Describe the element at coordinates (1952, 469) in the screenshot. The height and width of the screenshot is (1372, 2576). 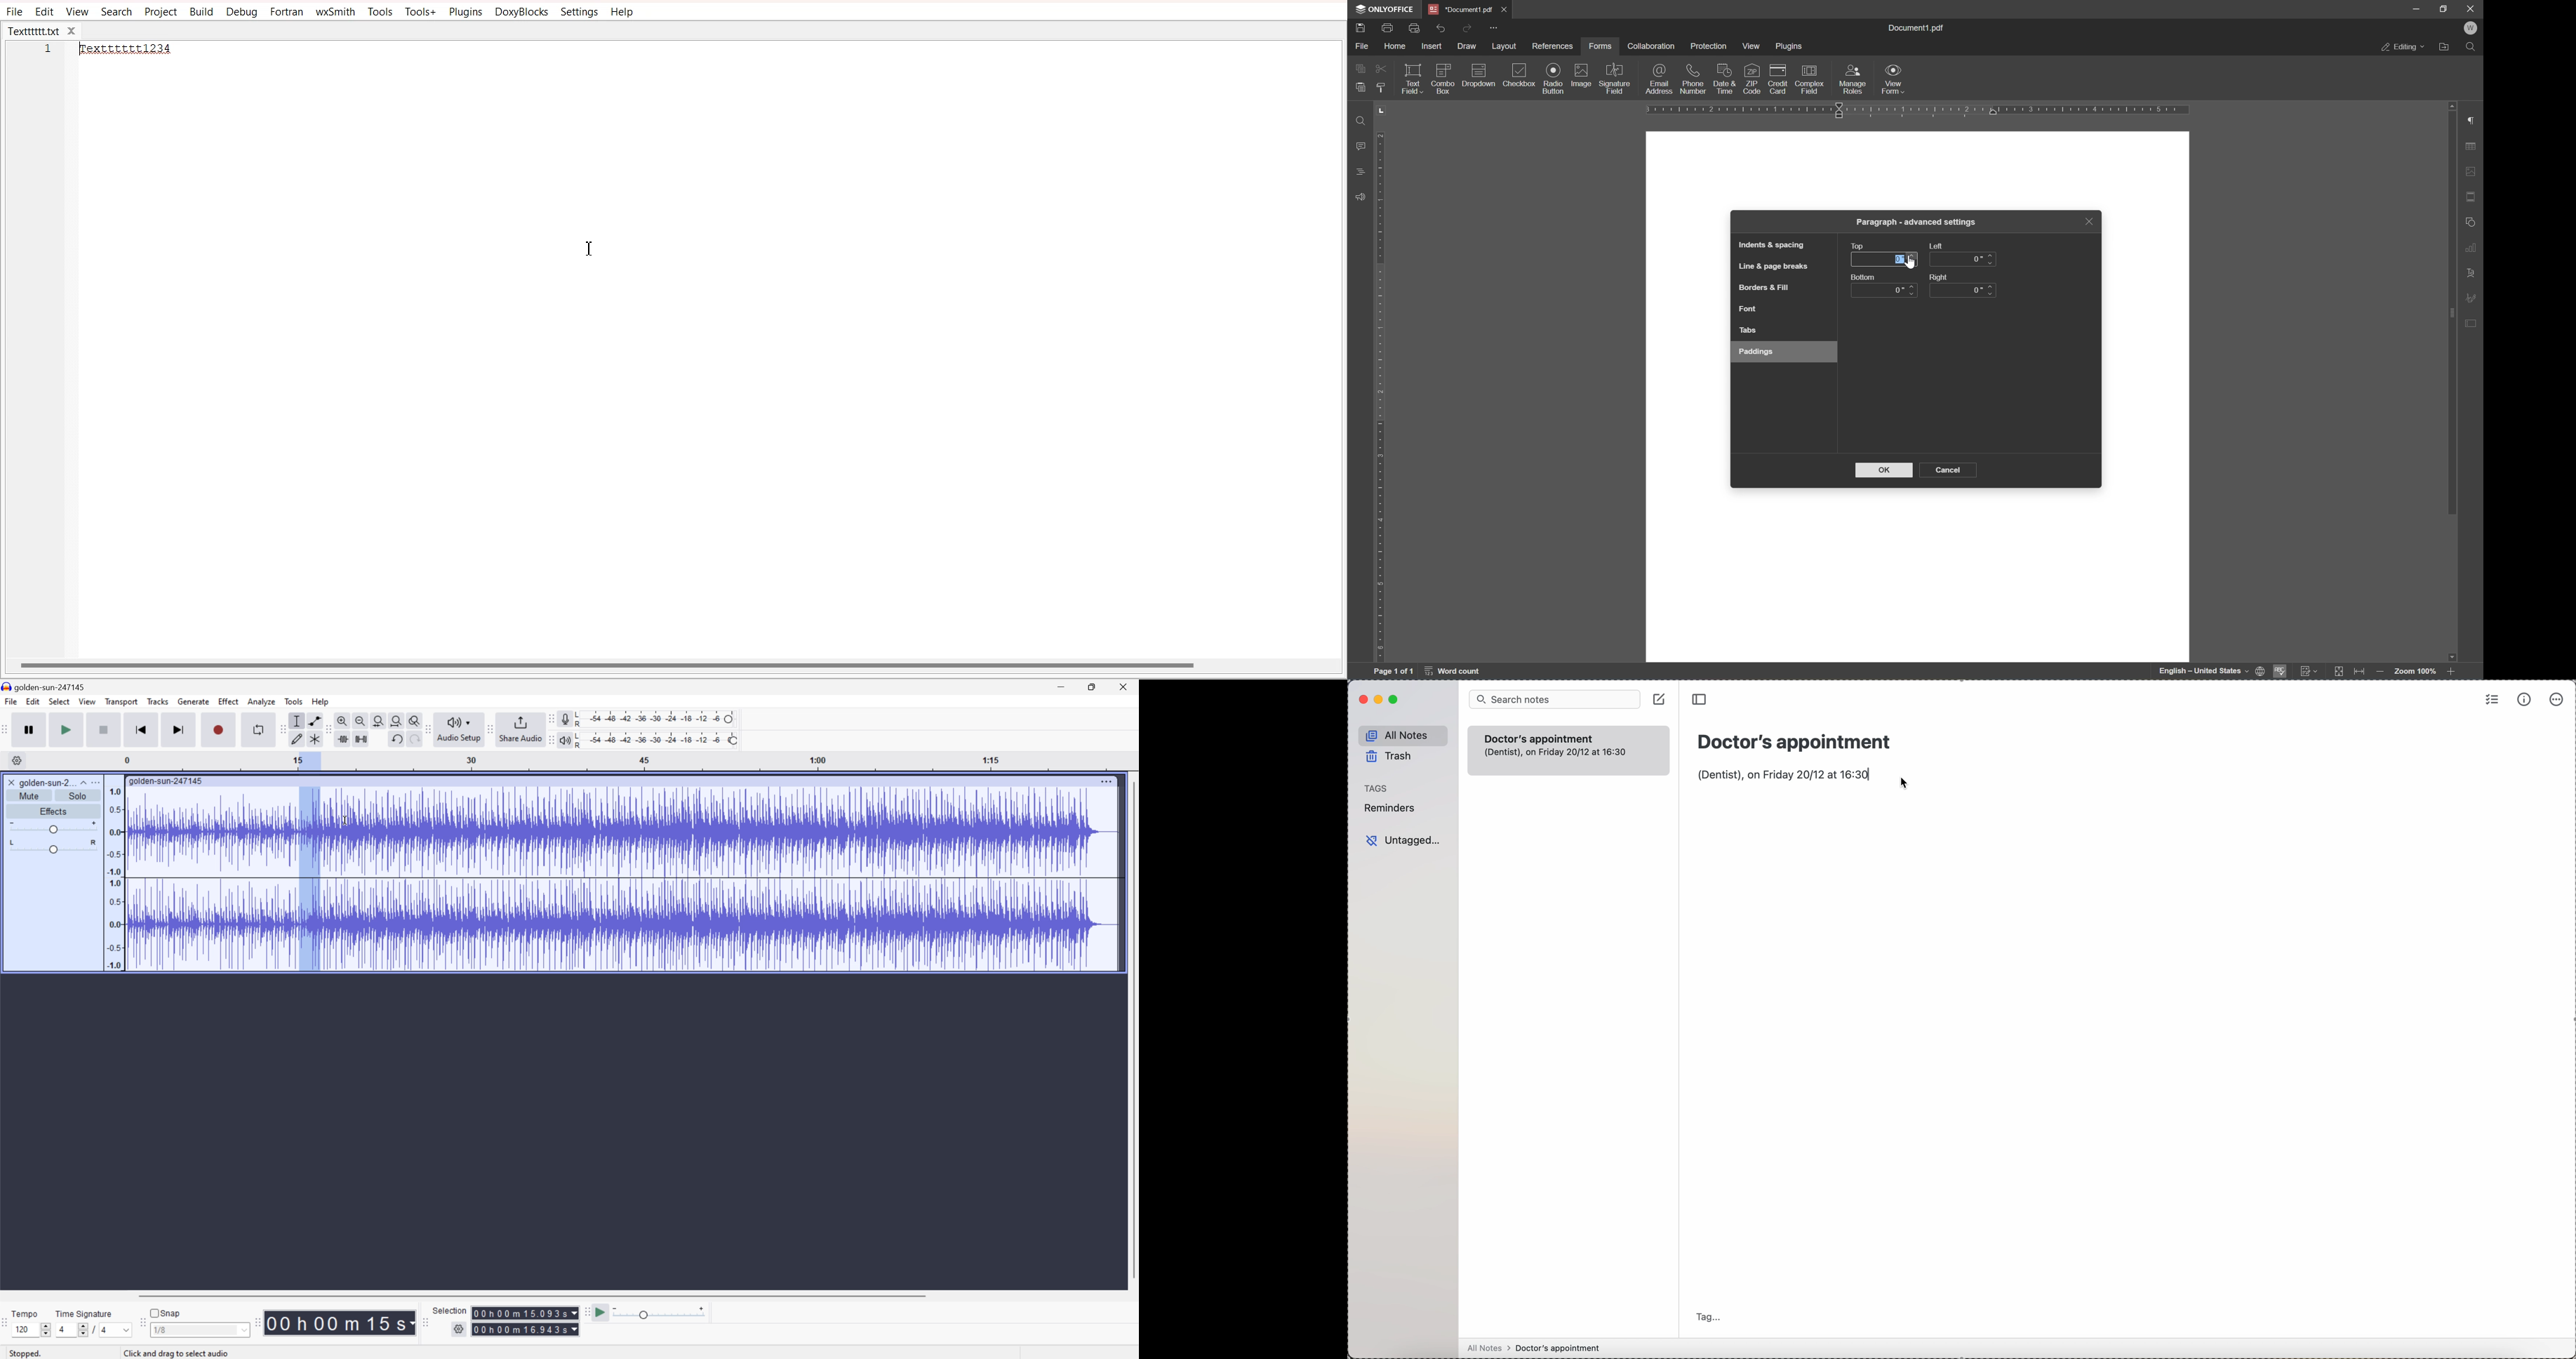
I see `cancel` at that location.